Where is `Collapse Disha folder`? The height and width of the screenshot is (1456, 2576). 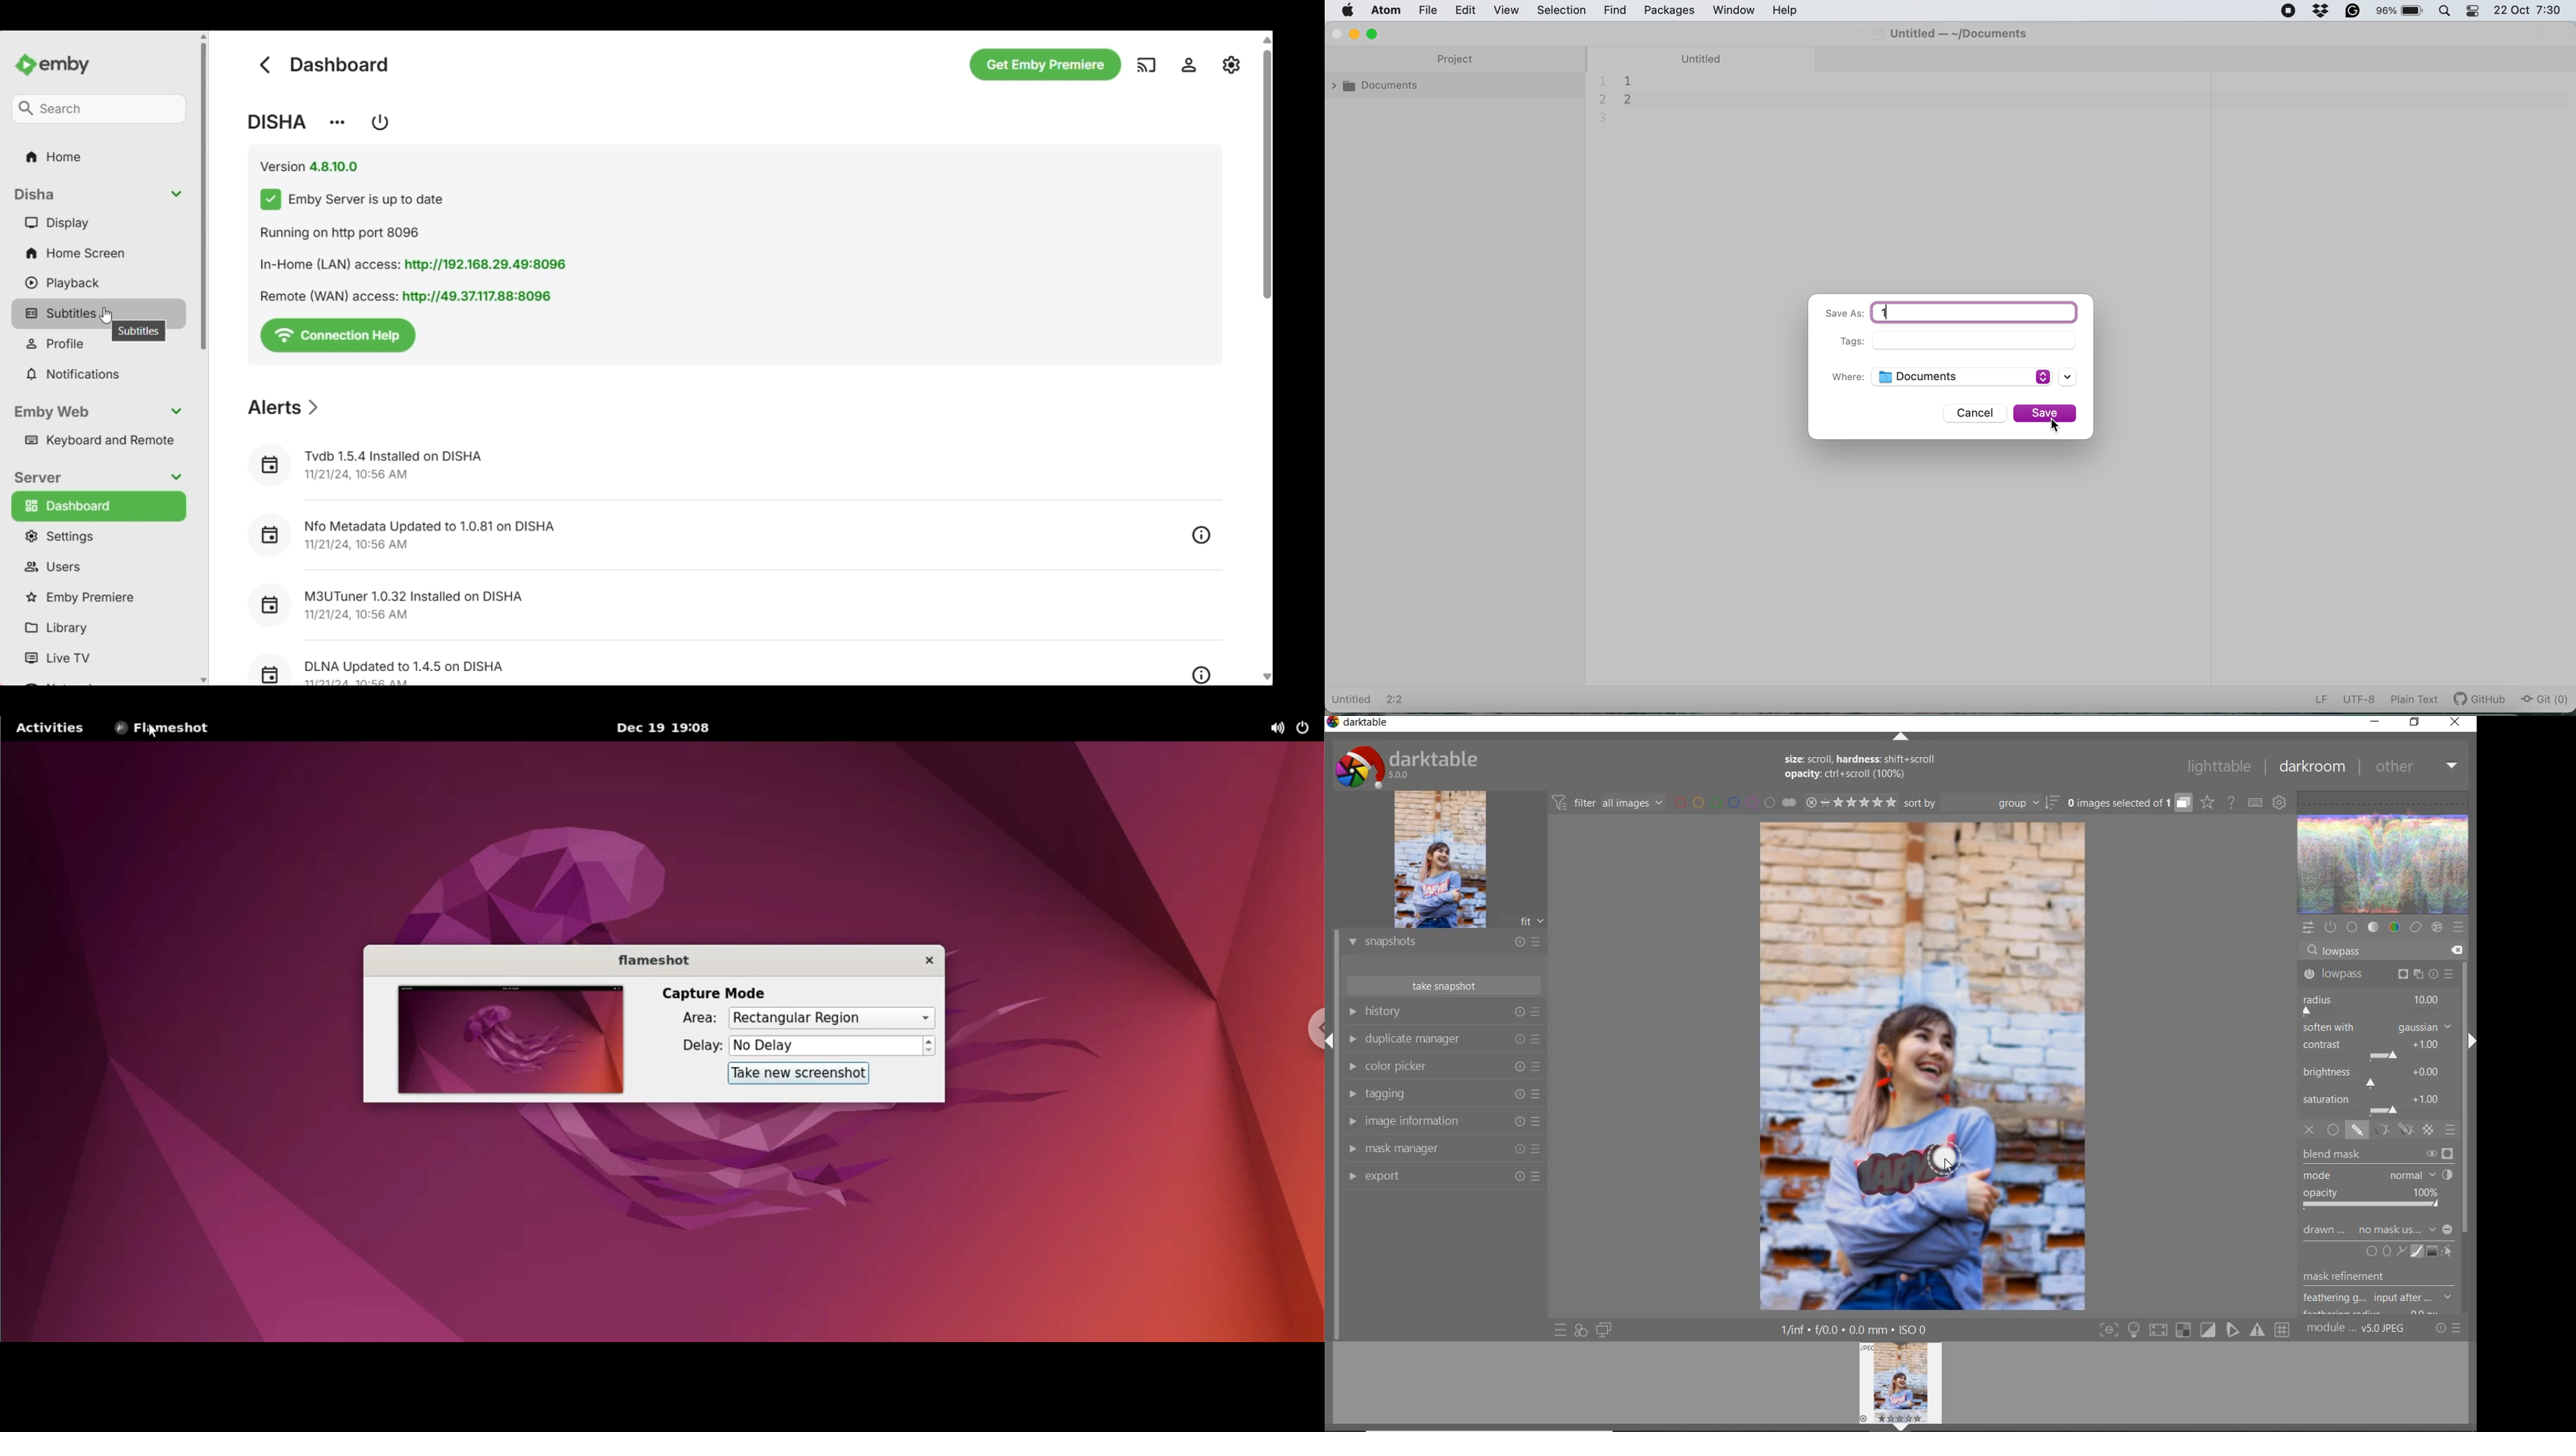 Collapse Disha folder is located at coordinates (101, 194).